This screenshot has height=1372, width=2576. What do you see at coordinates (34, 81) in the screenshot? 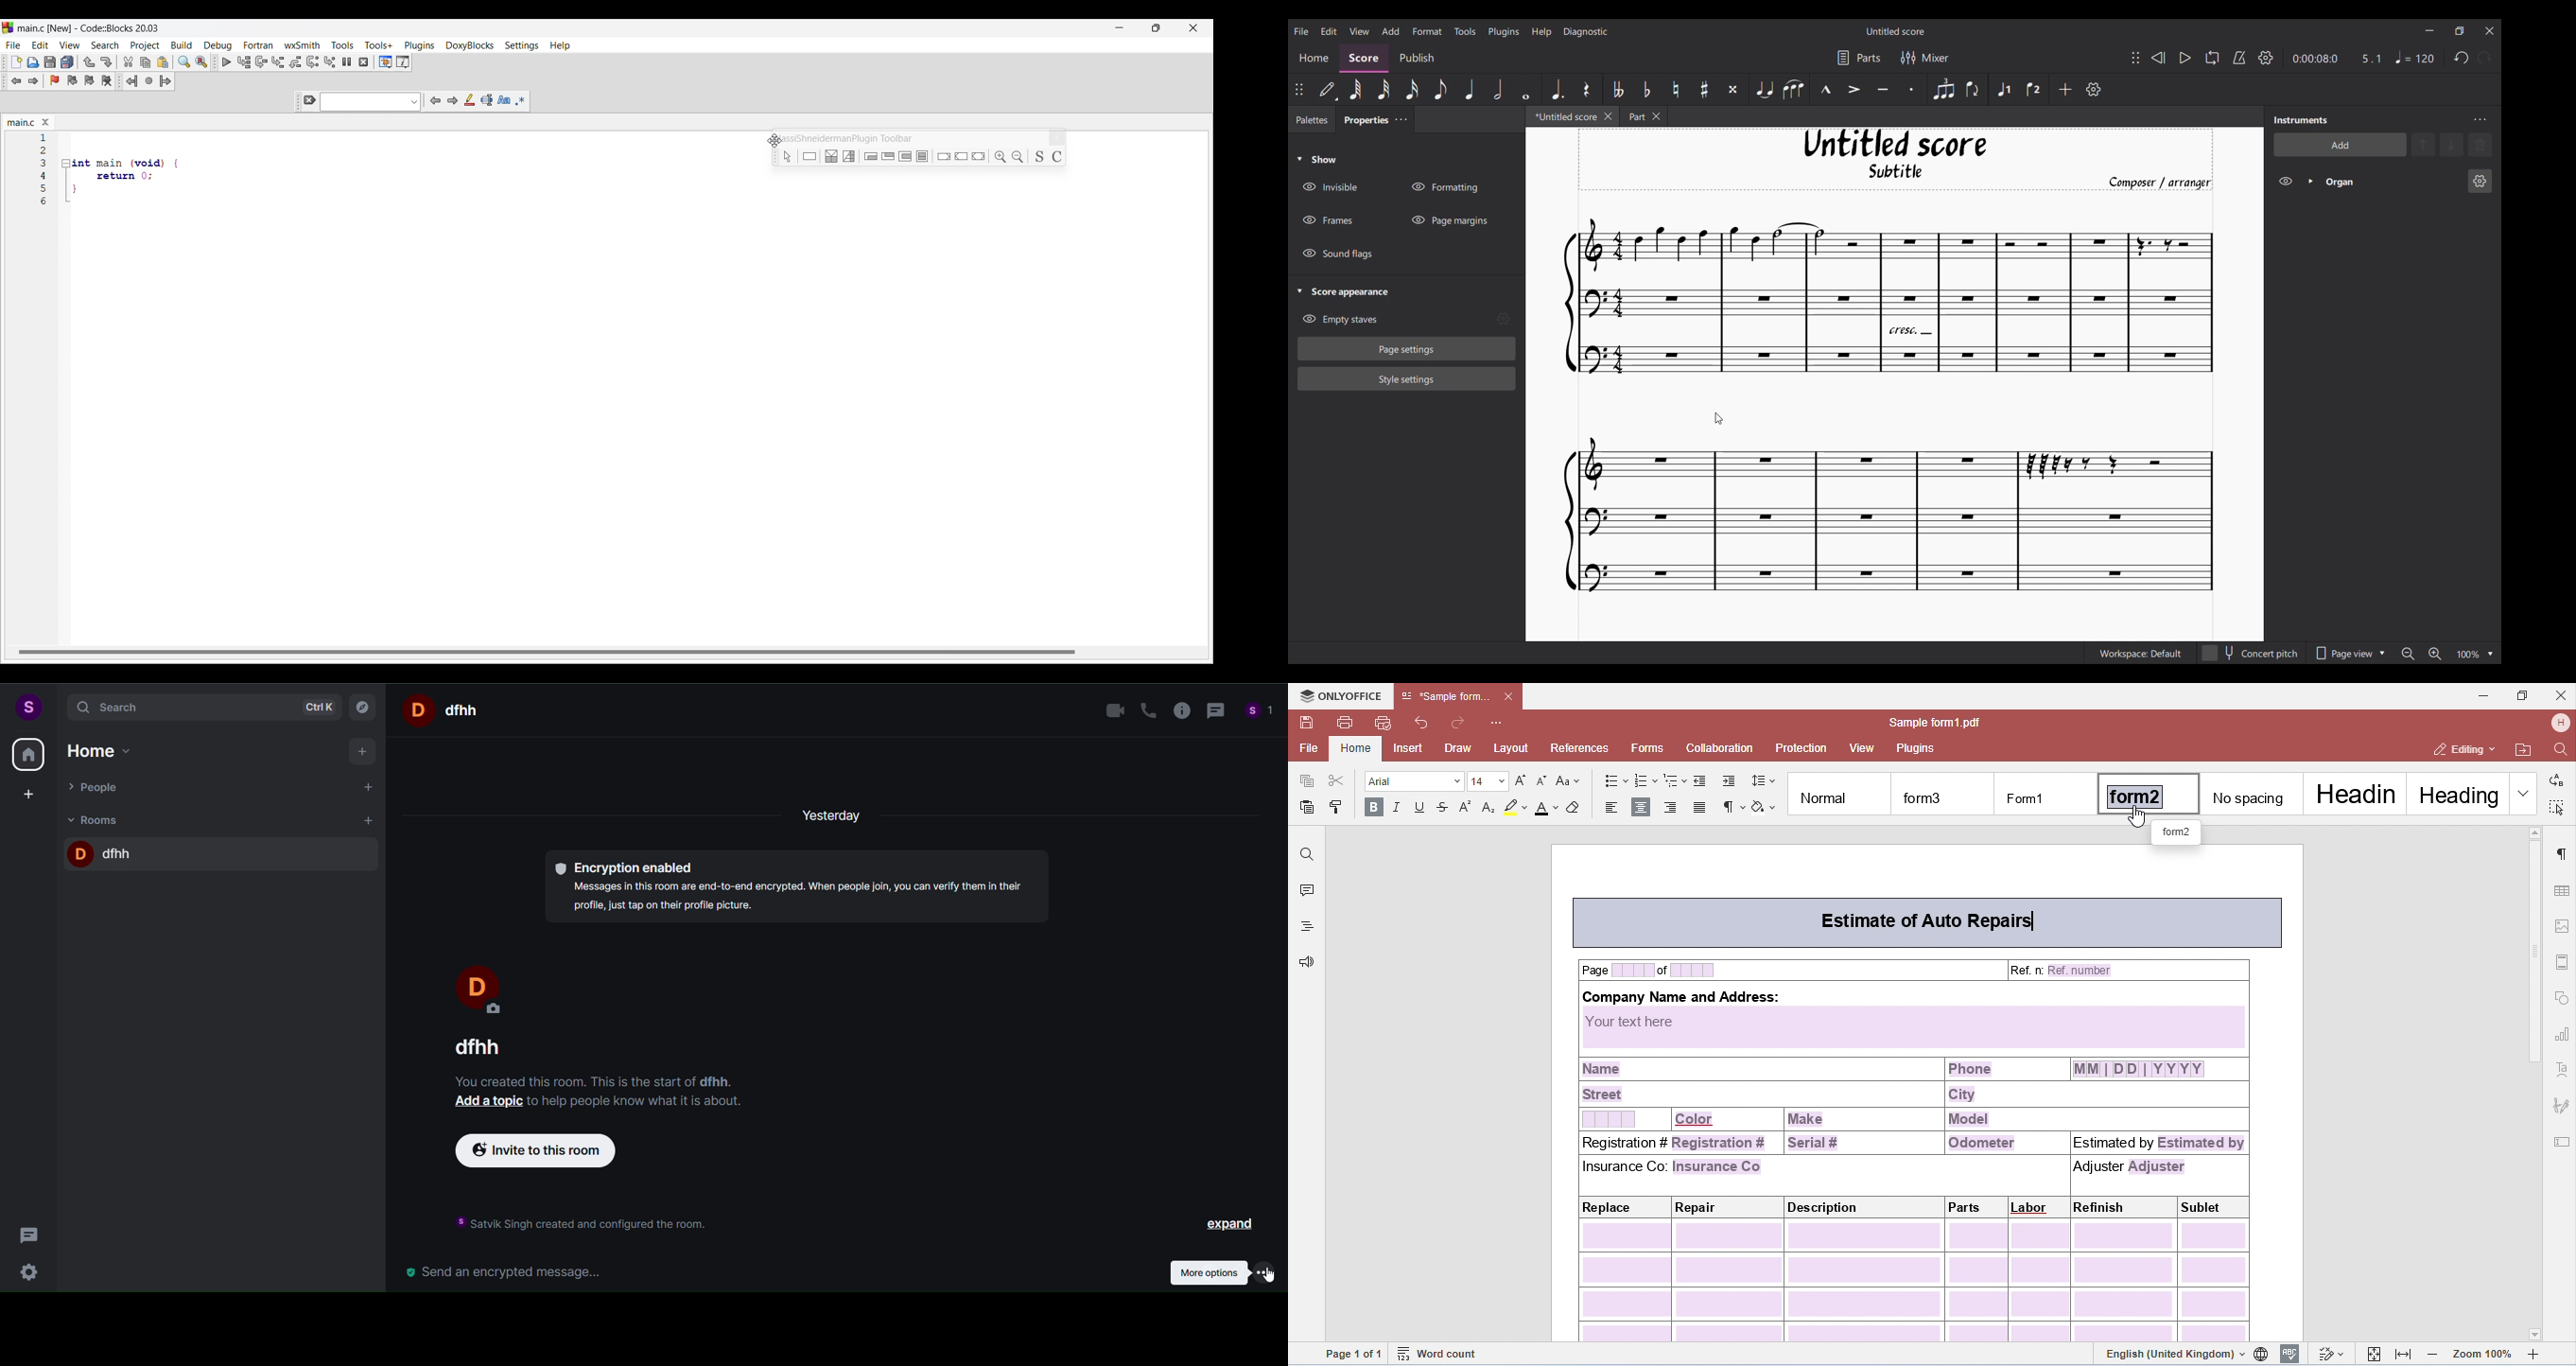
I see `Toggle forward` at bounding box center [34, 81].